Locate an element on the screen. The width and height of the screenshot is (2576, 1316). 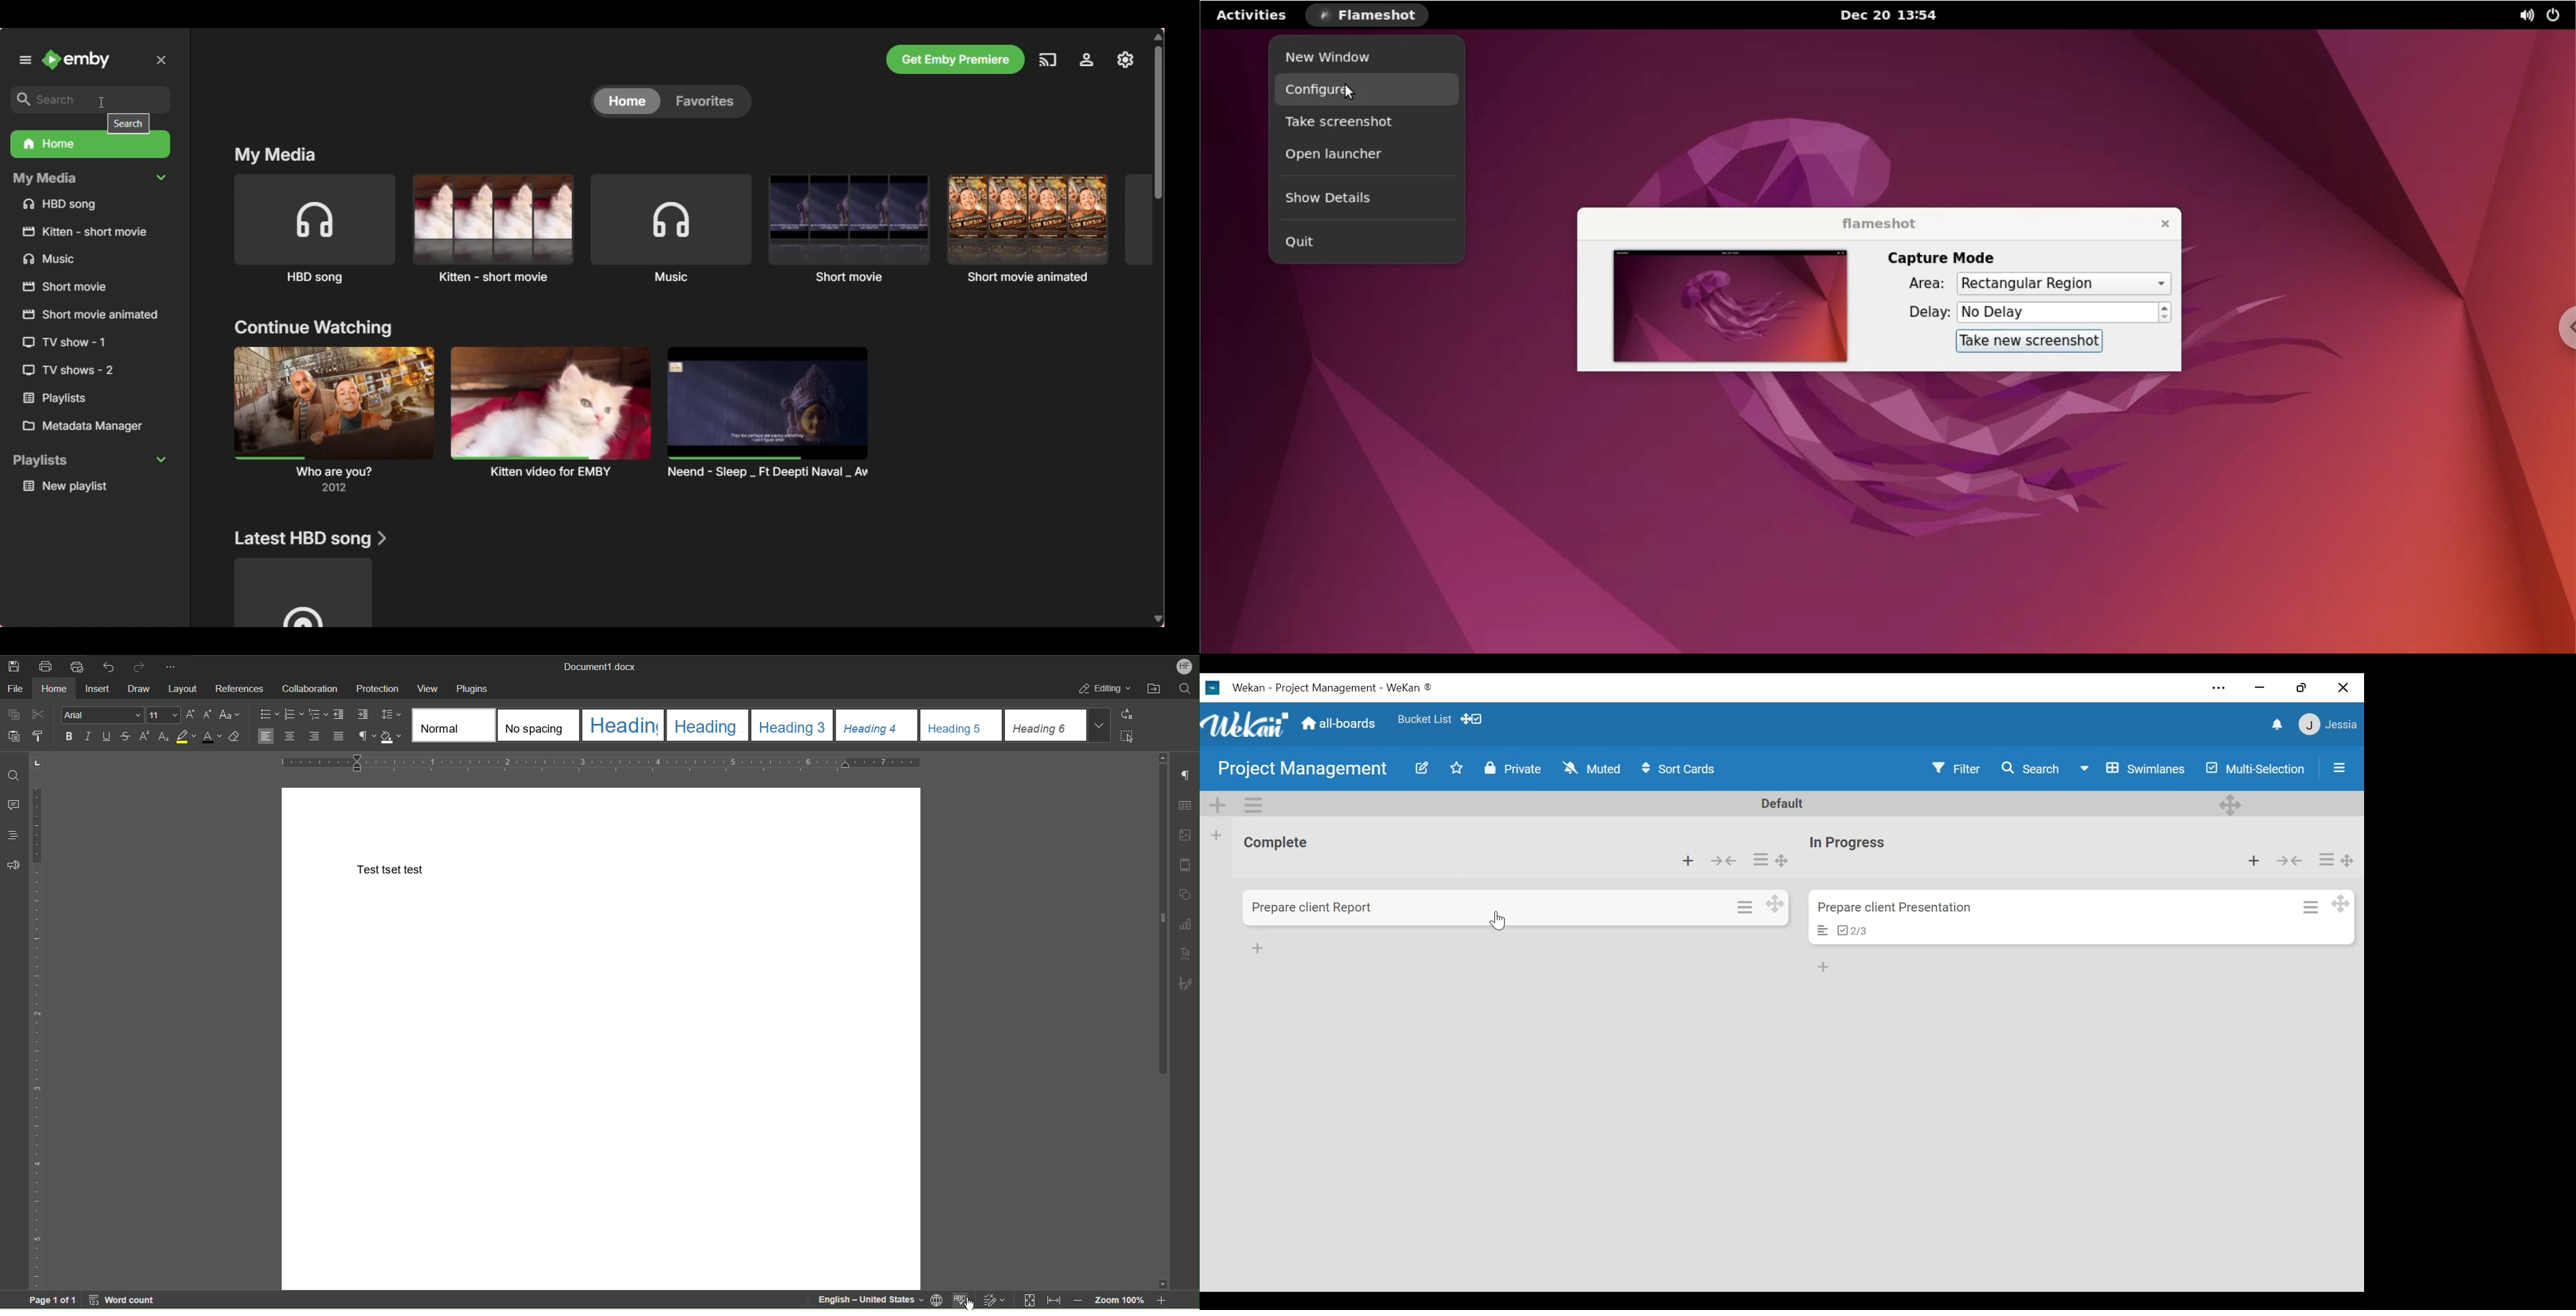
Heading 2 is located at coordinates (708, 725).